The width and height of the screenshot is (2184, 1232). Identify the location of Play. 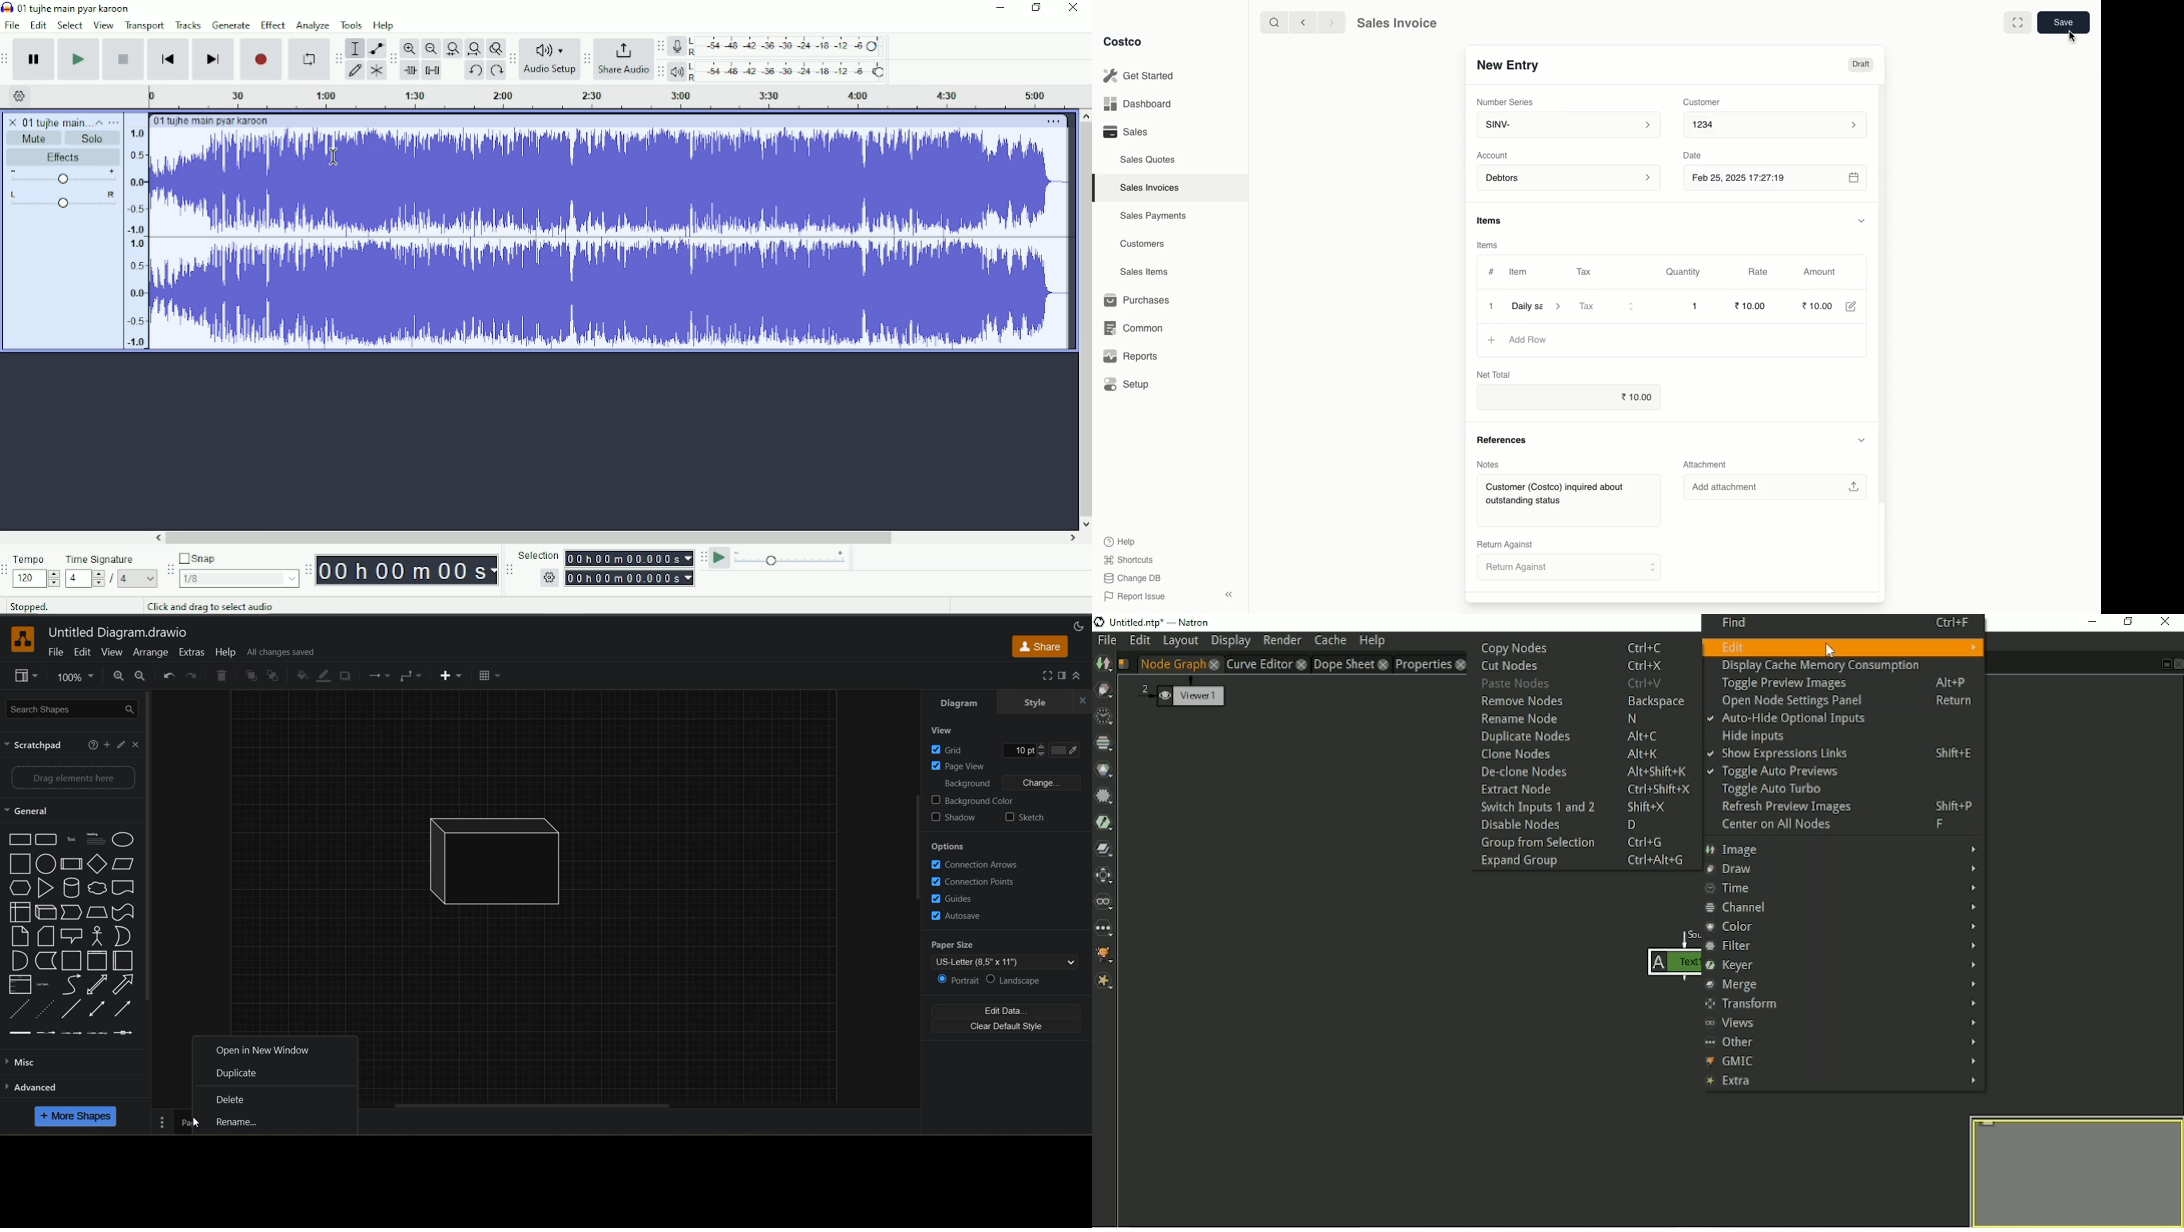
(79, 59).